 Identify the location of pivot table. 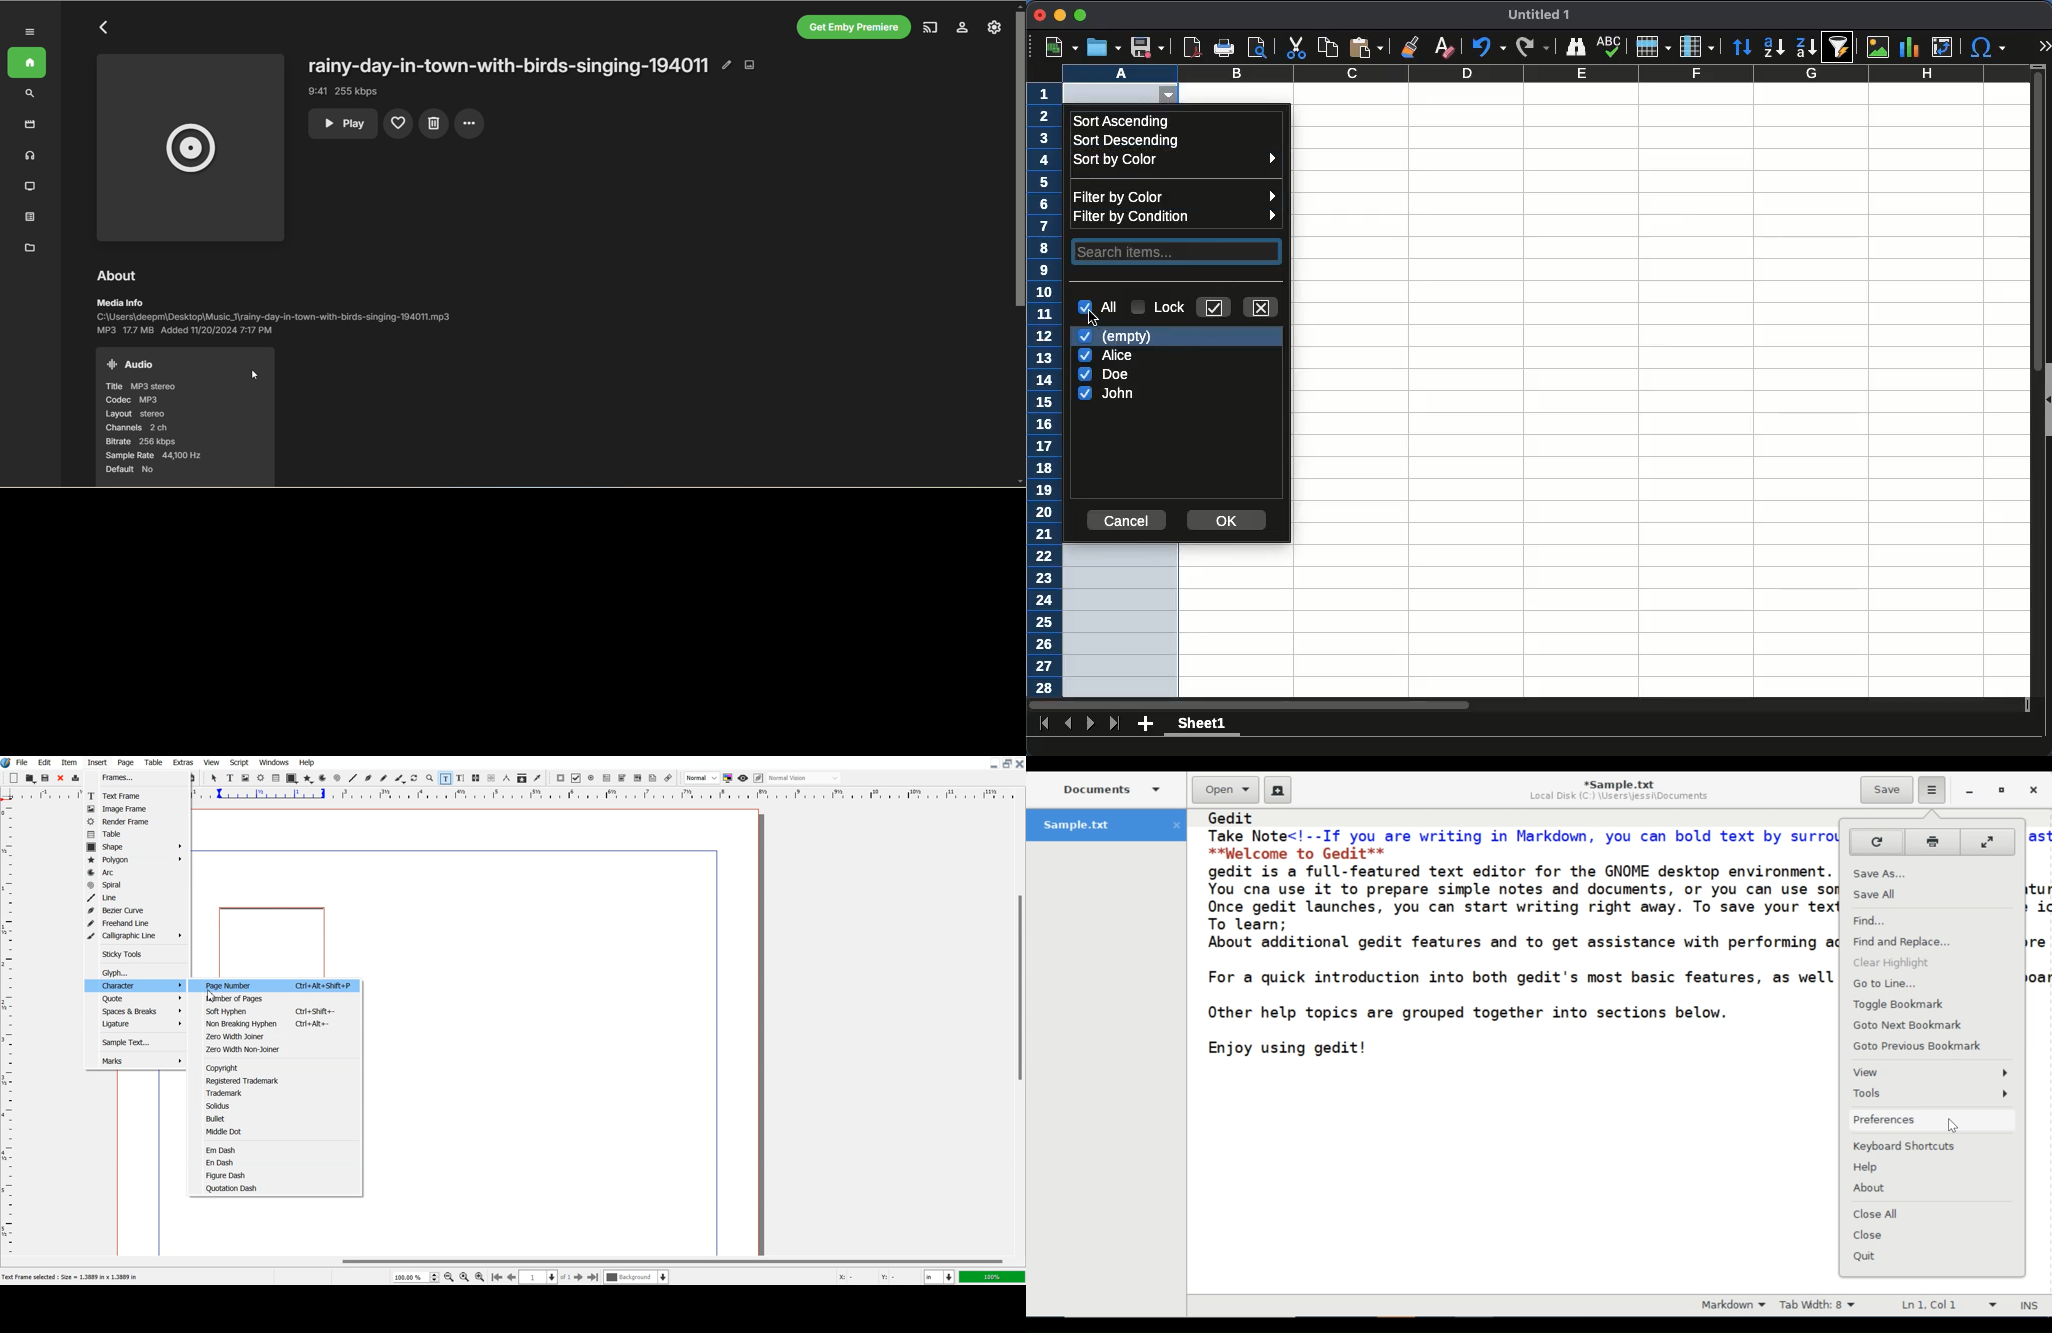
(1944, 47).